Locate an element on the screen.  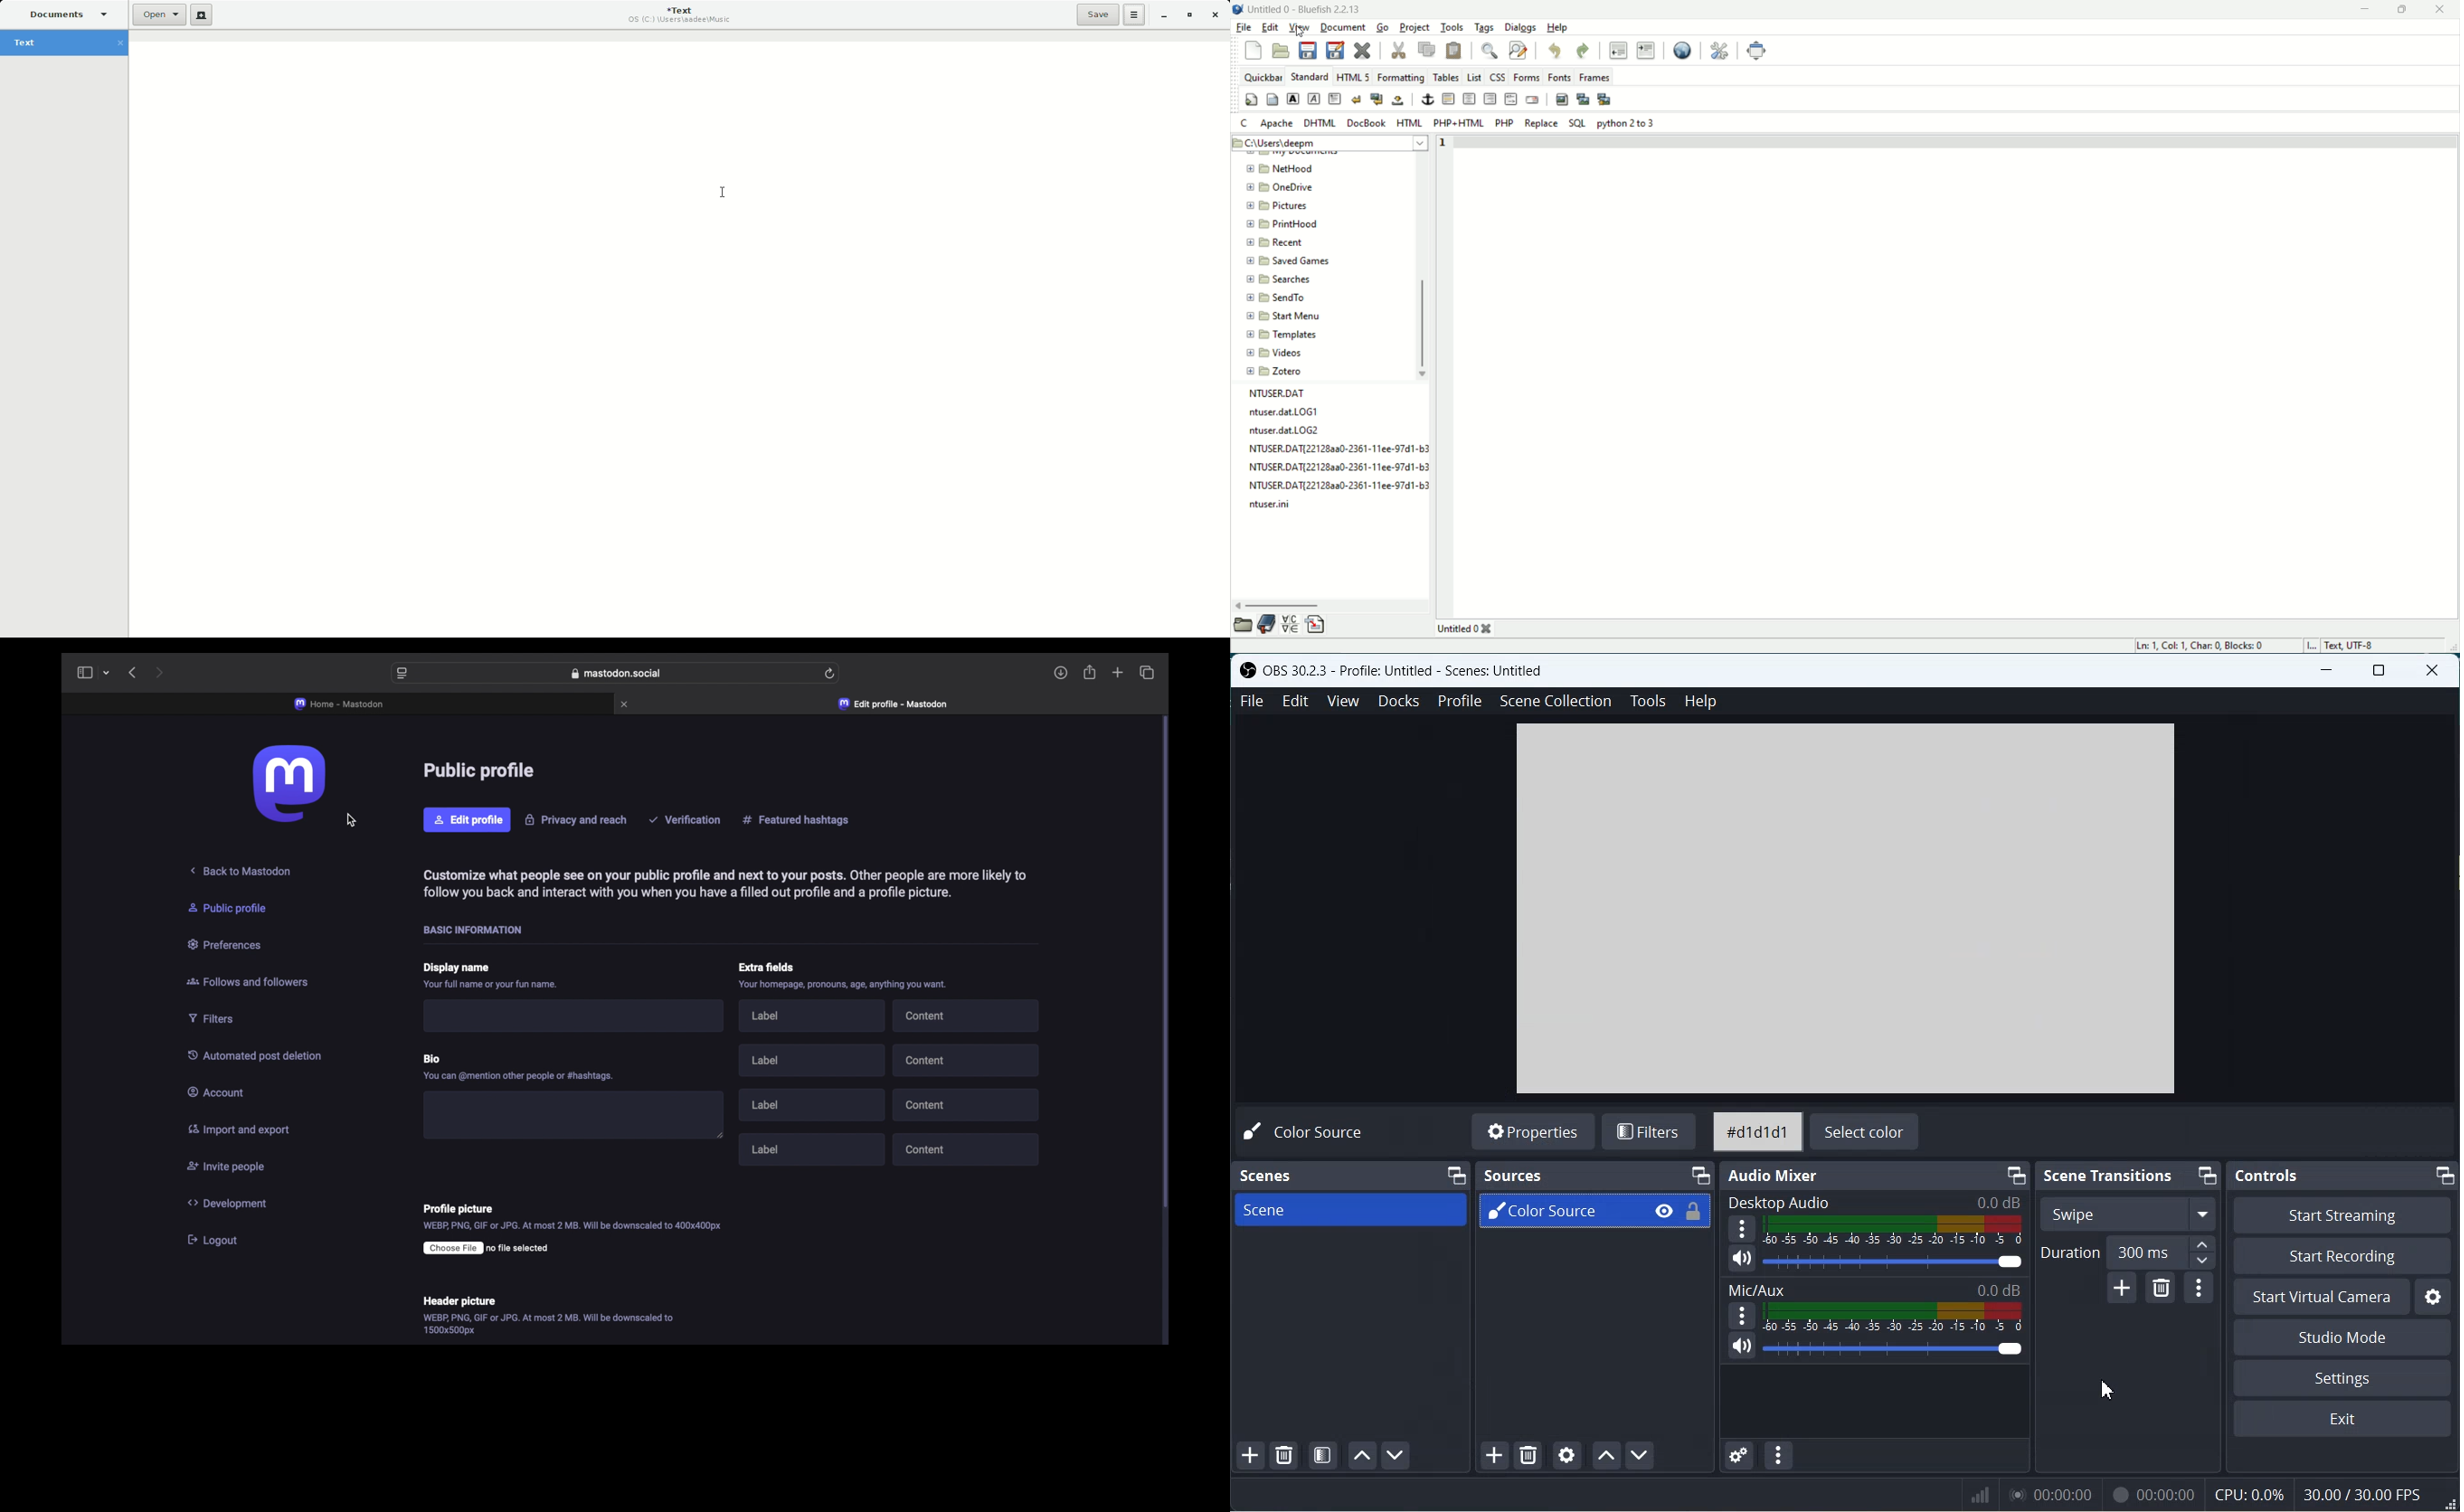
Scene is located at coordinates (1349, 1212).